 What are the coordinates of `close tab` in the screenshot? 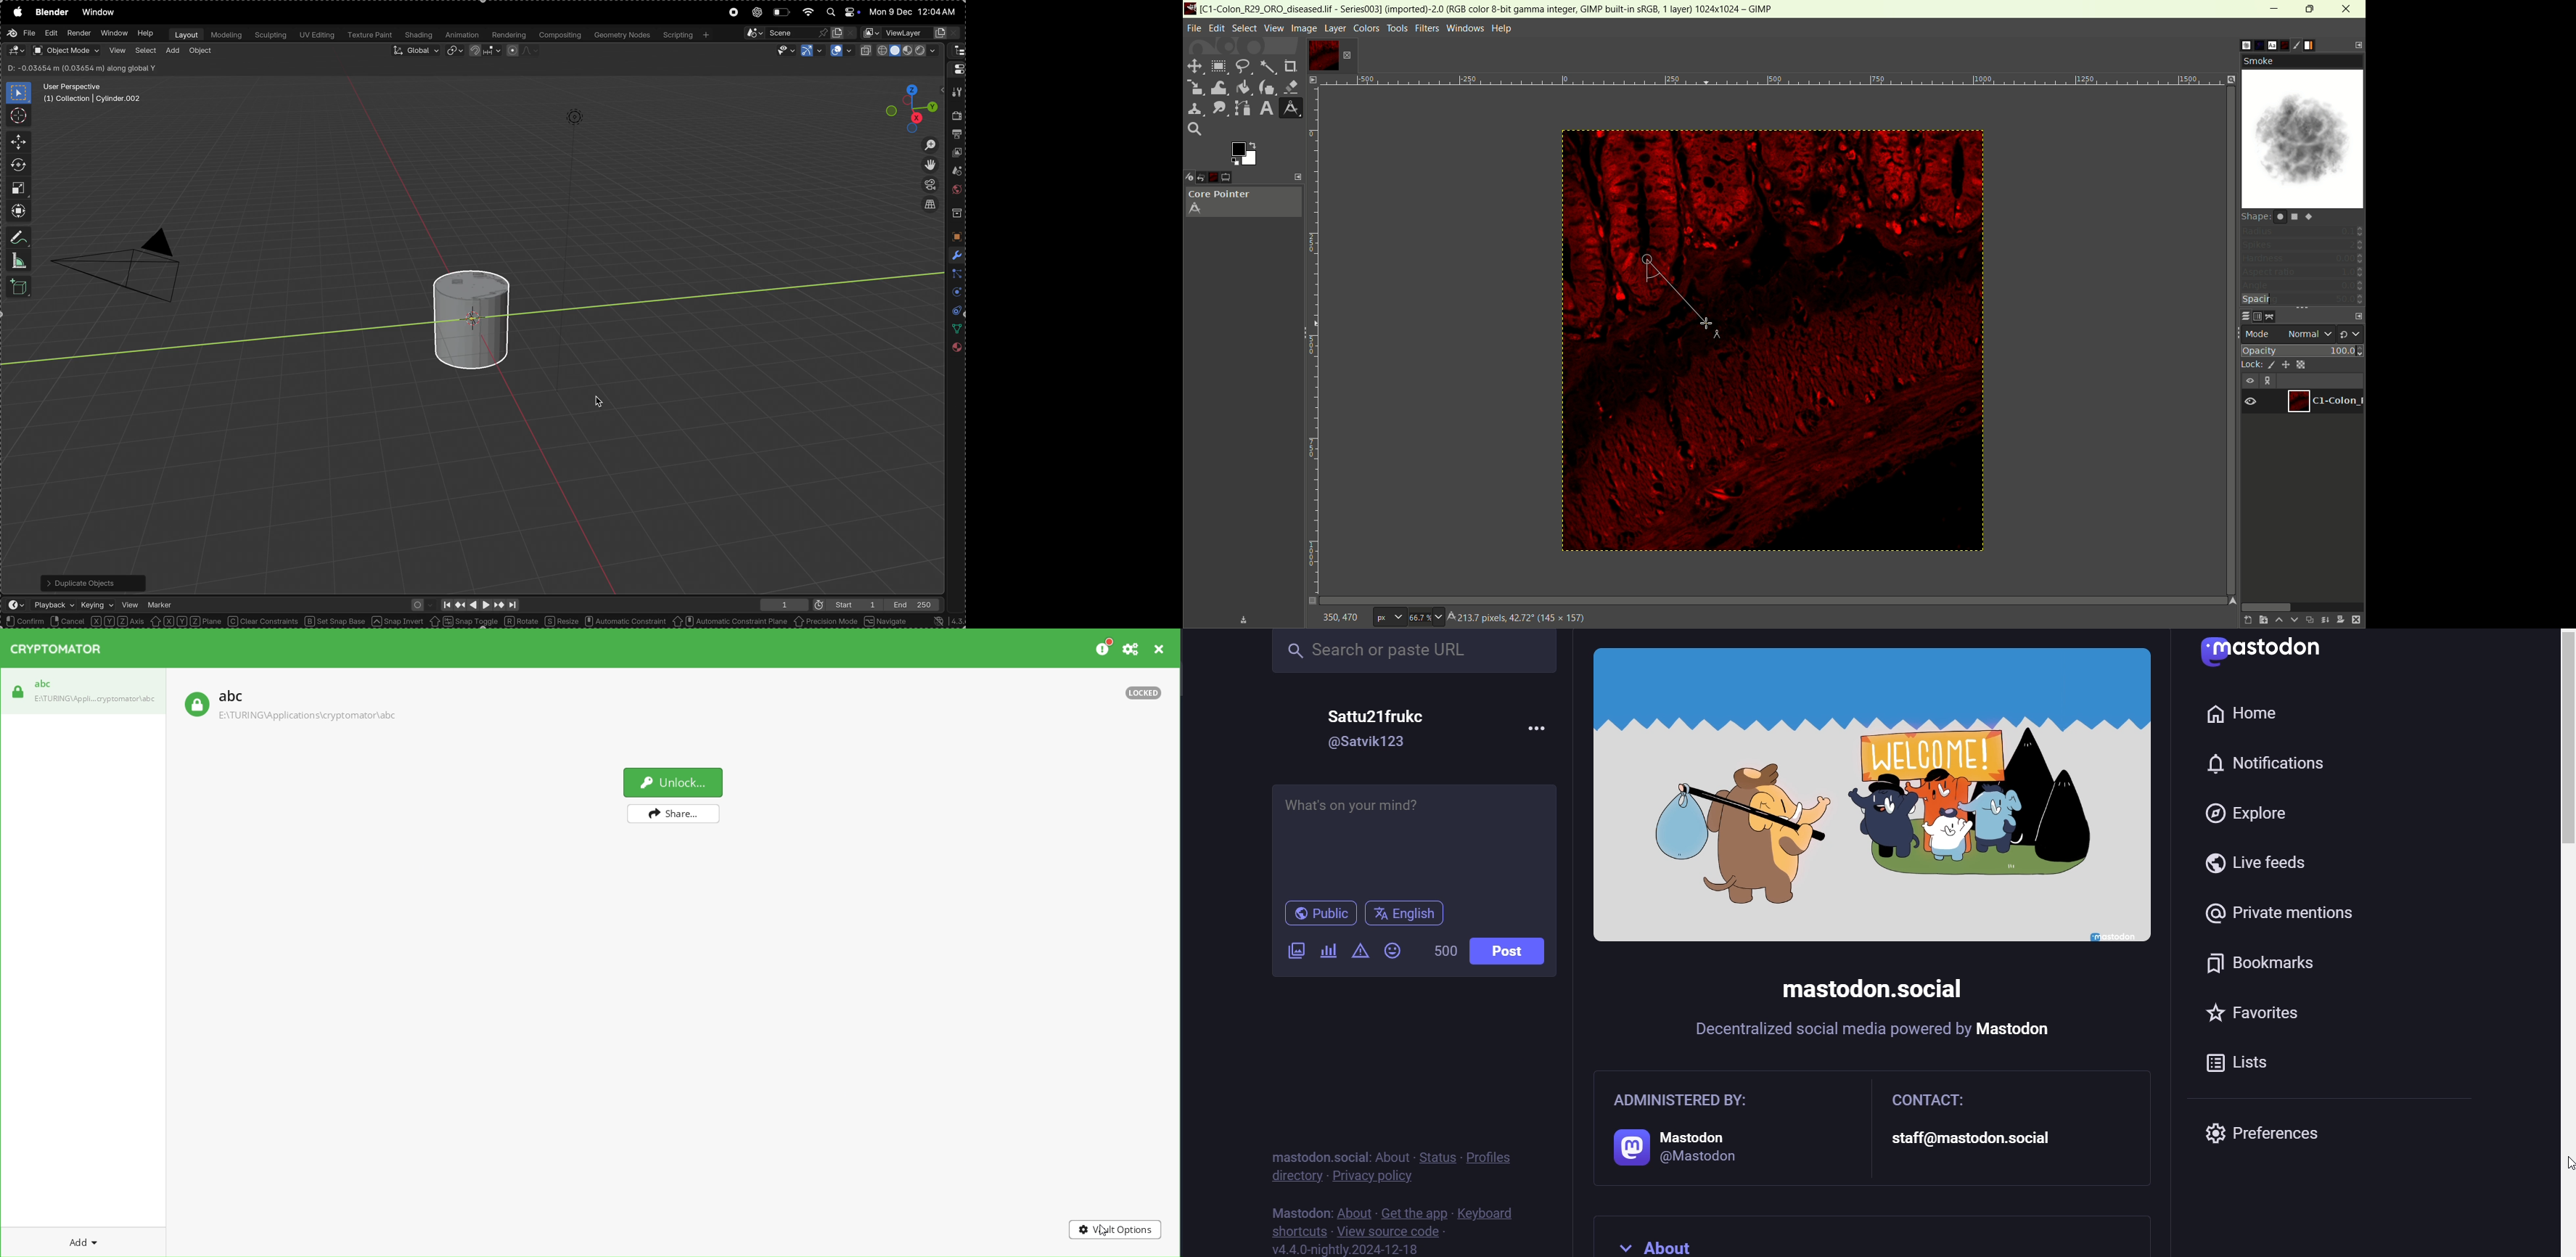 It's located at (1347, 55).